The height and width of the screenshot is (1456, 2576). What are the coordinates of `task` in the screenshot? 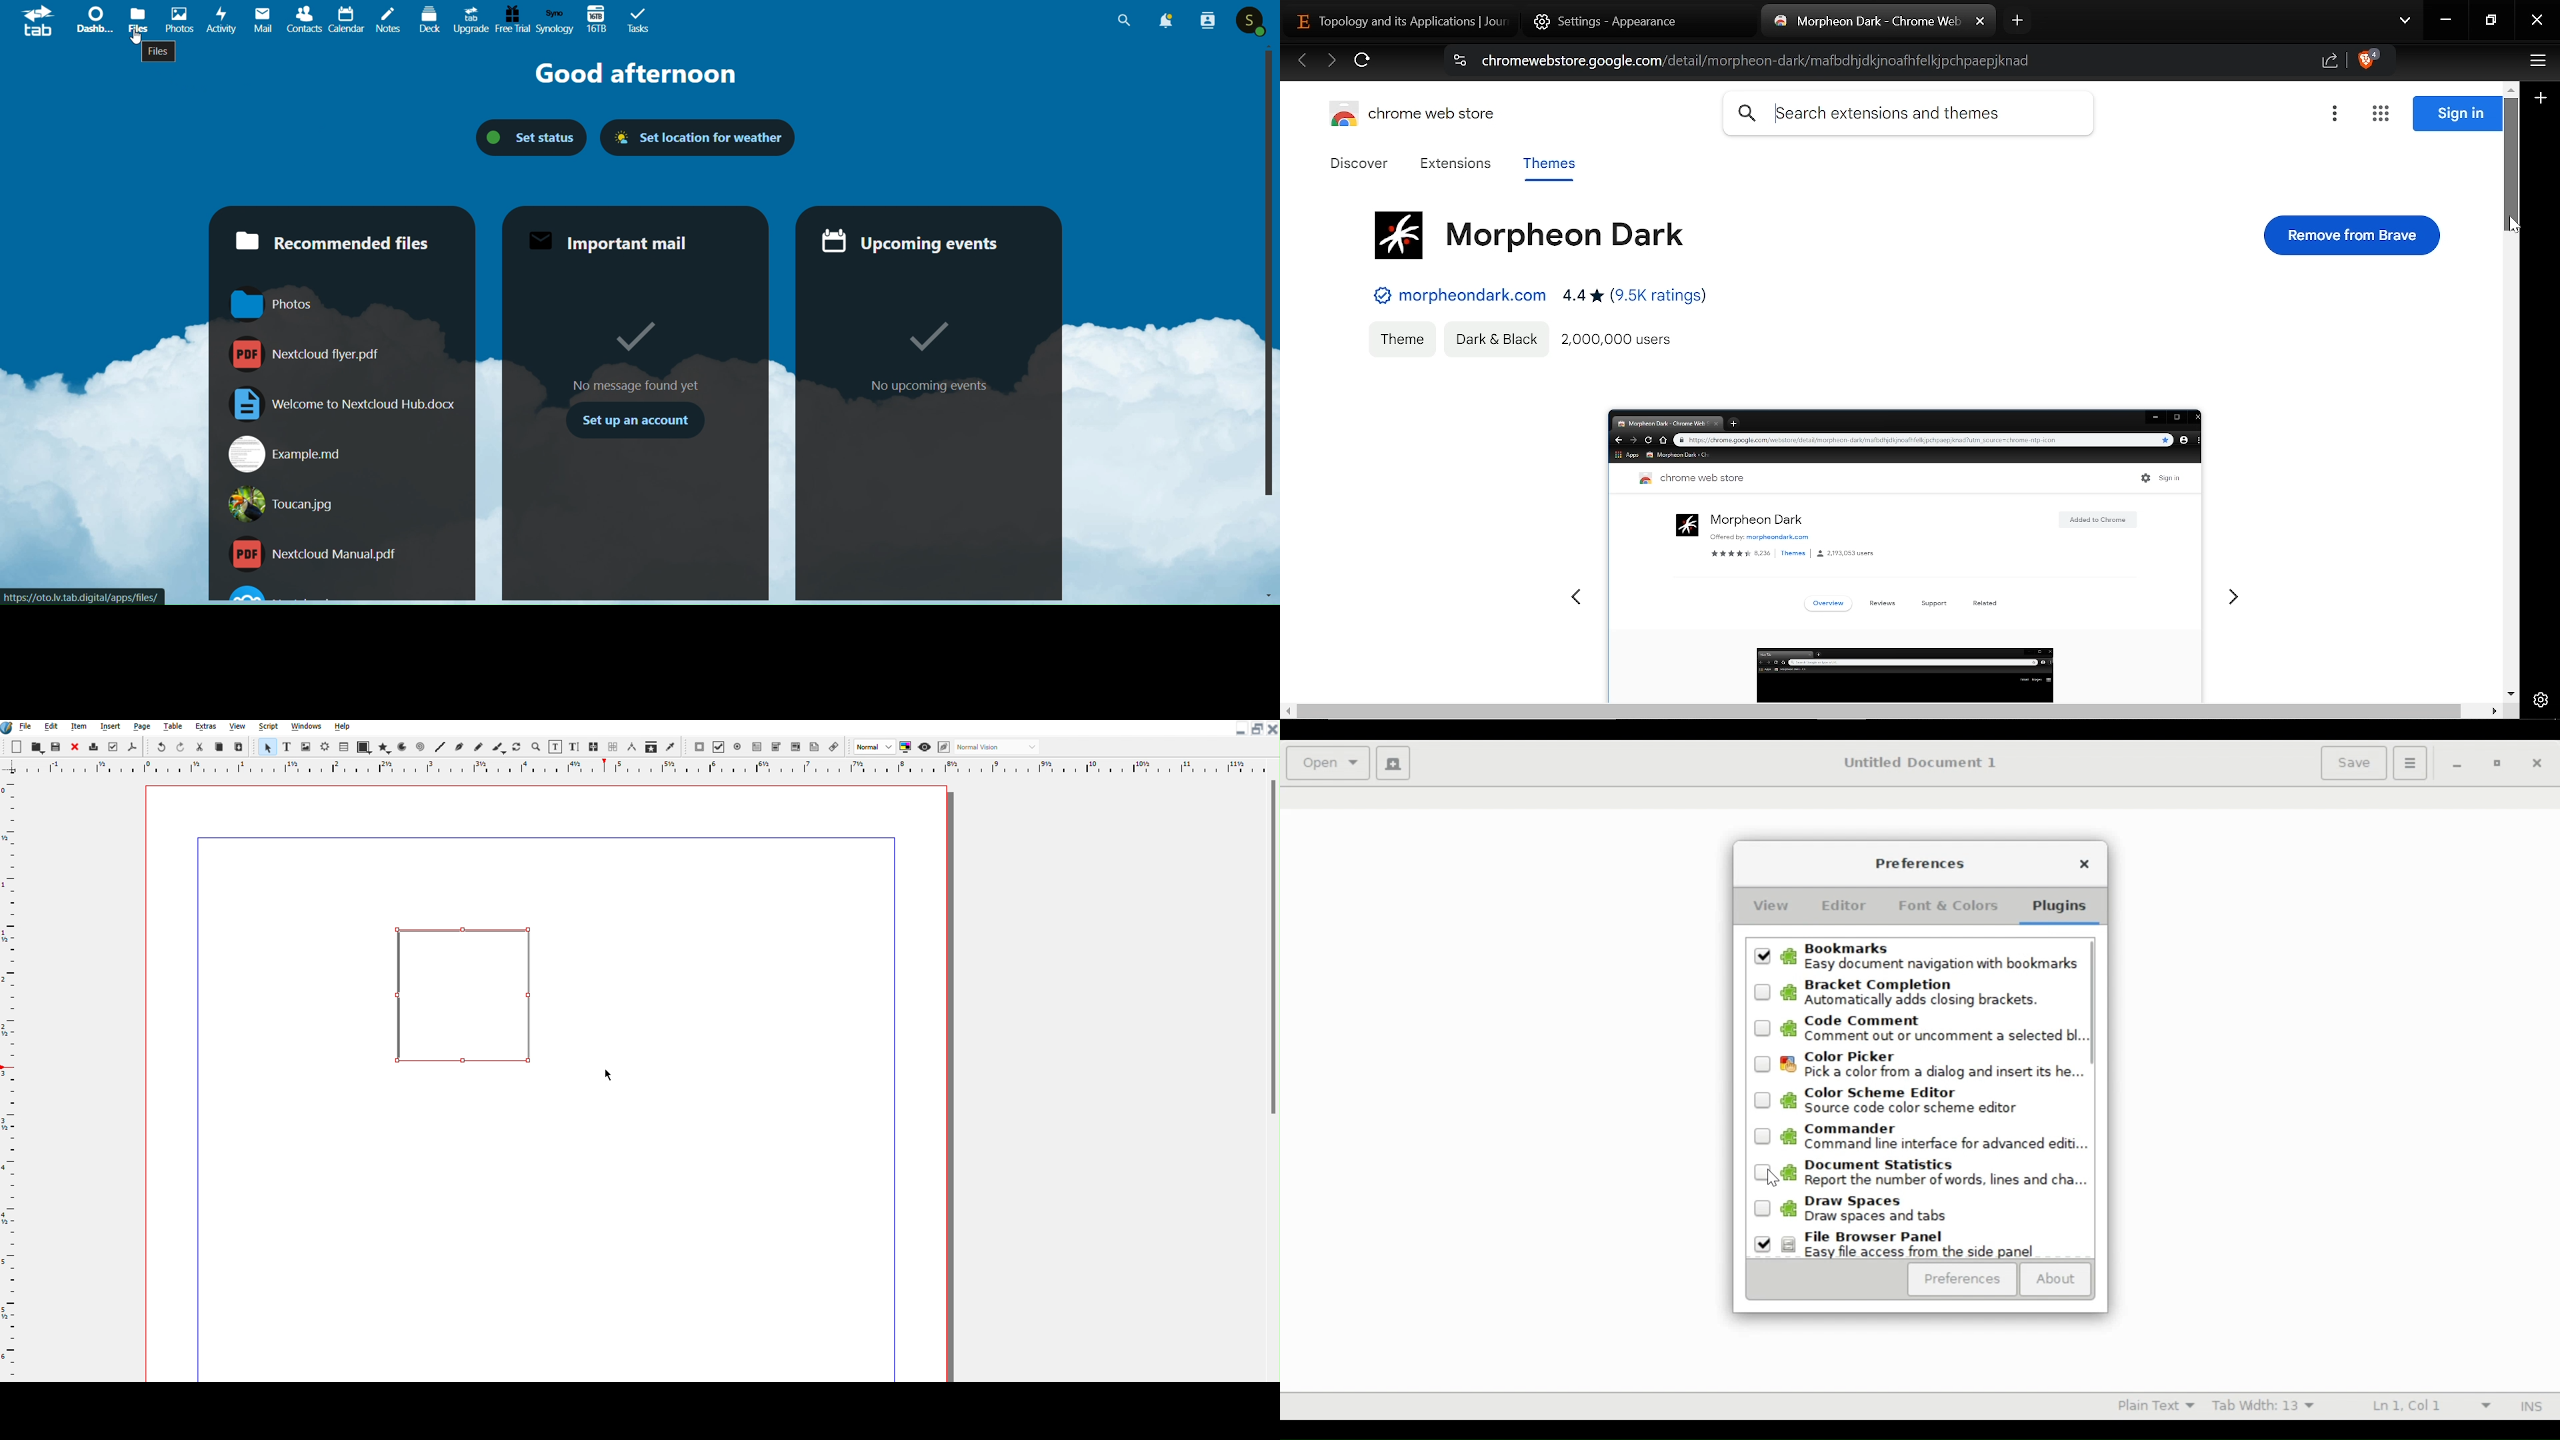 It's located at (639, 20).